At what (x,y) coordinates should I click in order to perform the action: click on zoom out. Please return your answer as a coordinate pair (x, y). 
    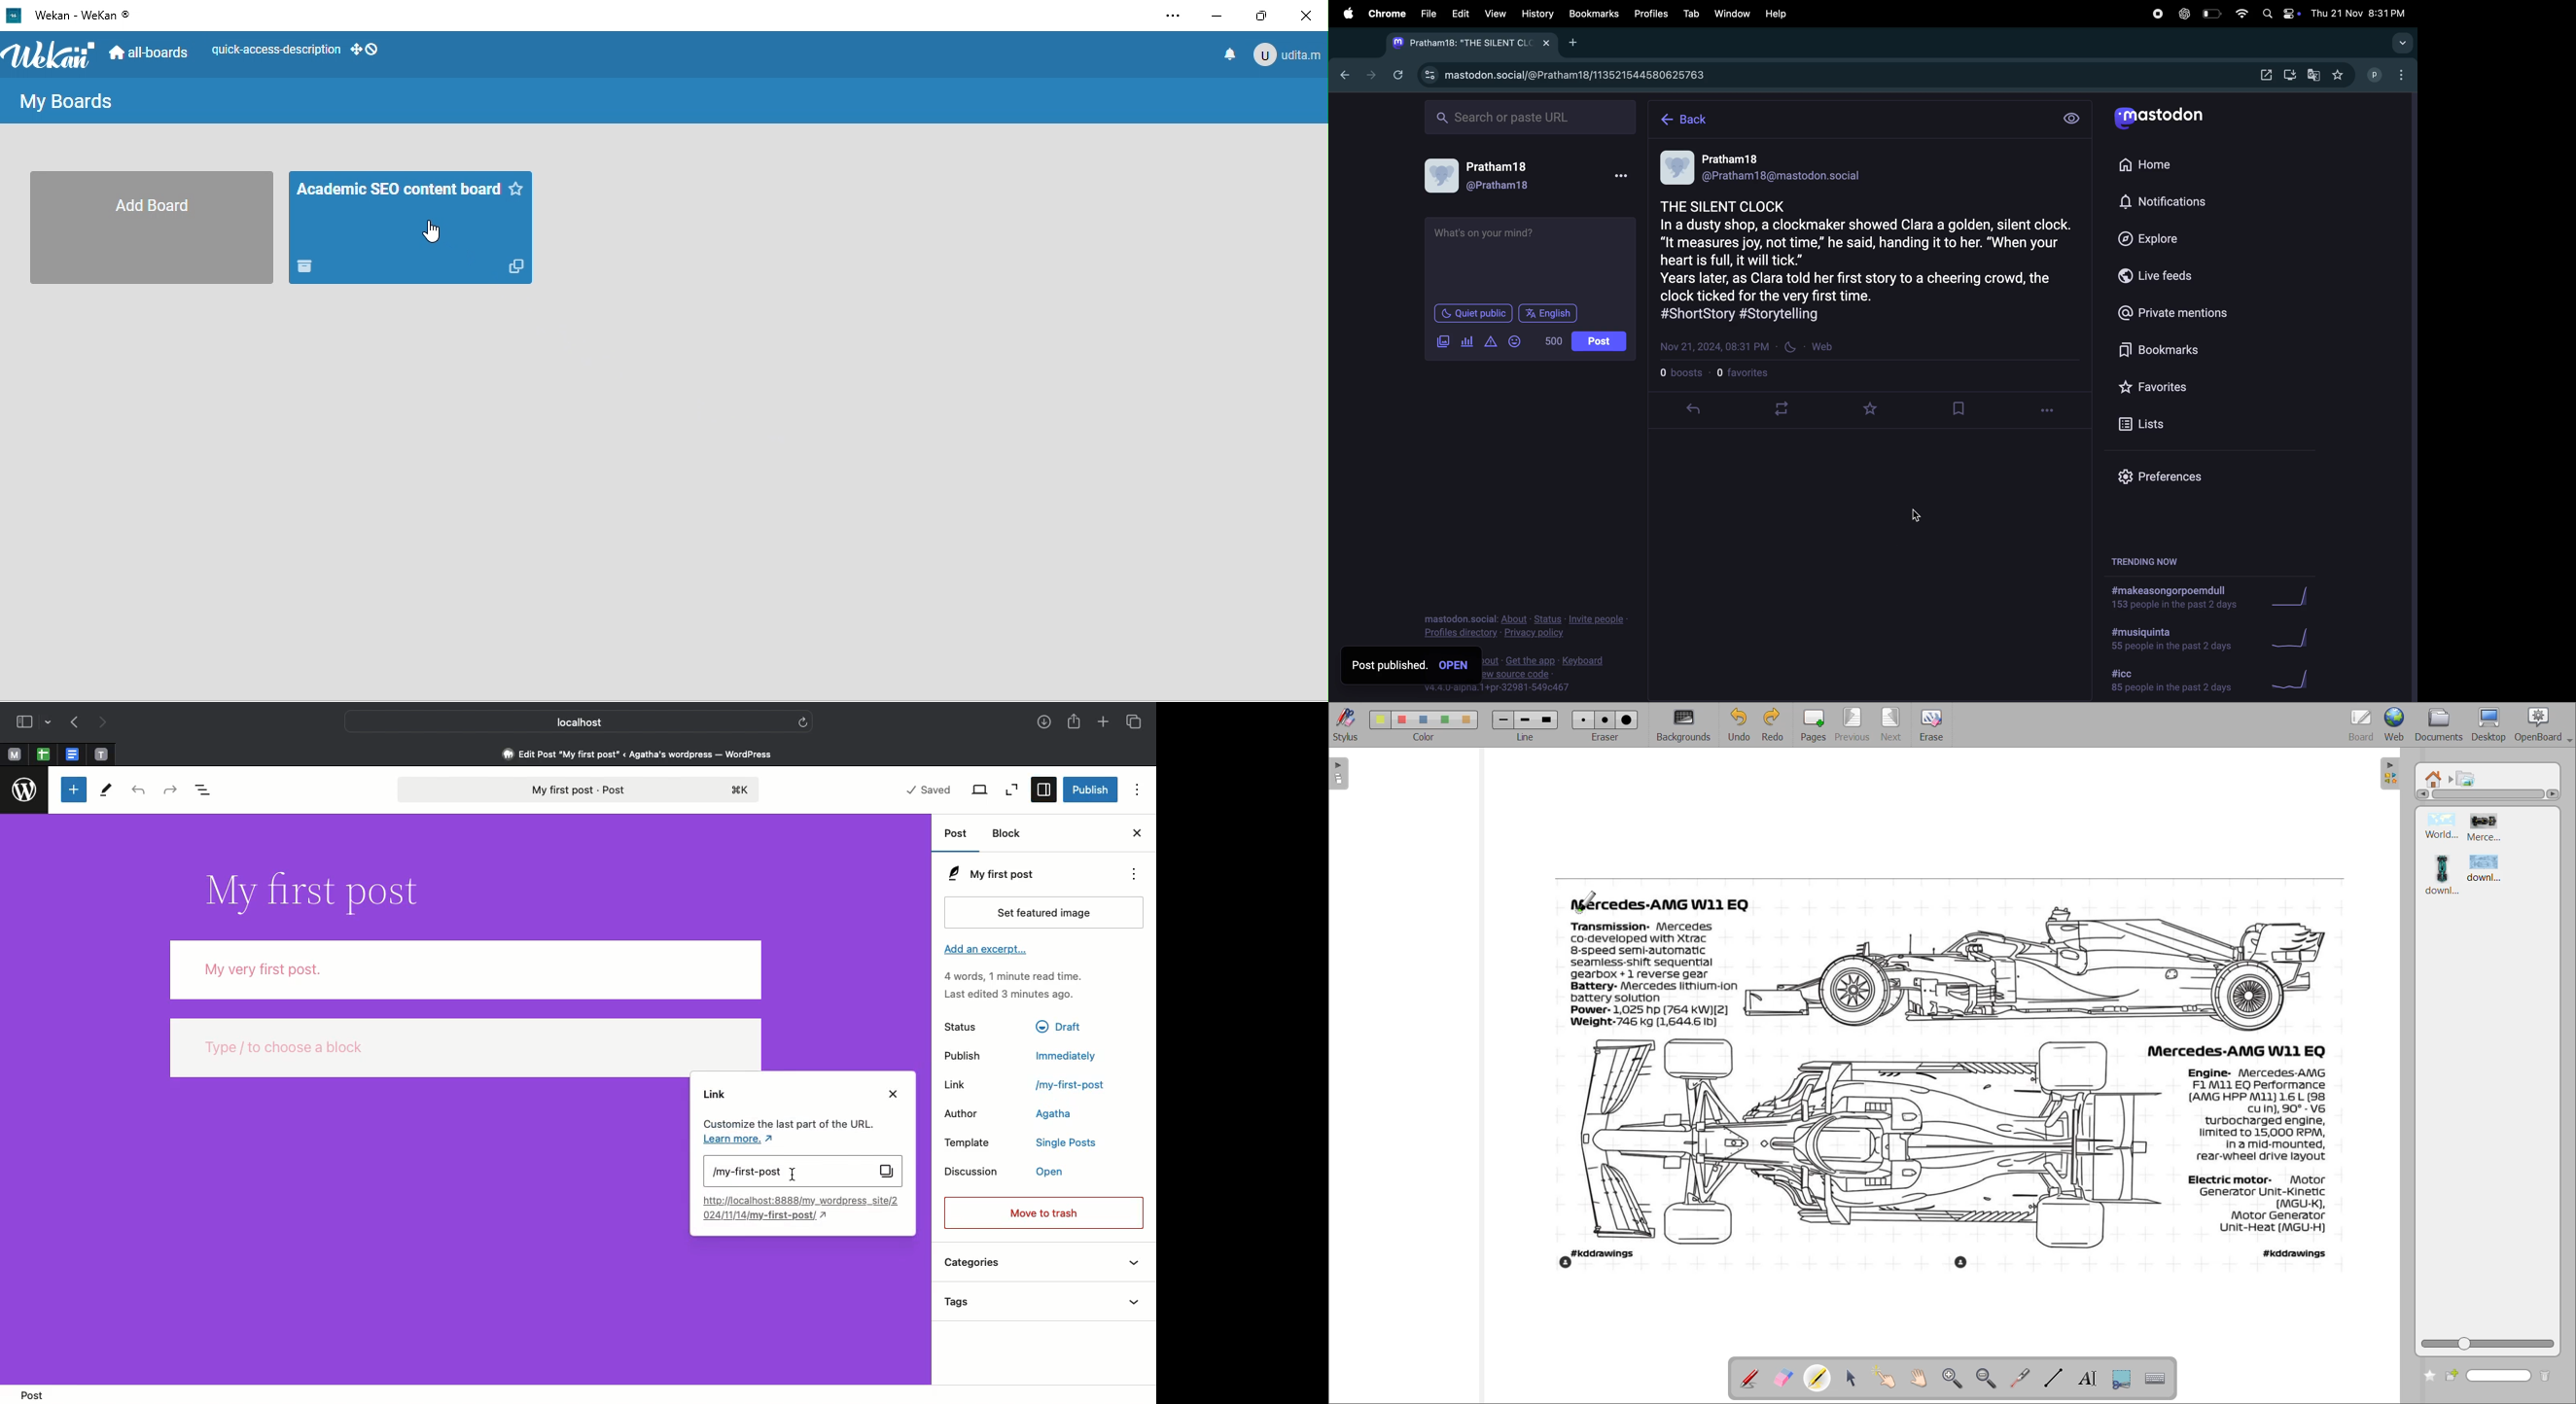
    Looking at the image, I should click on (1986, 1379).